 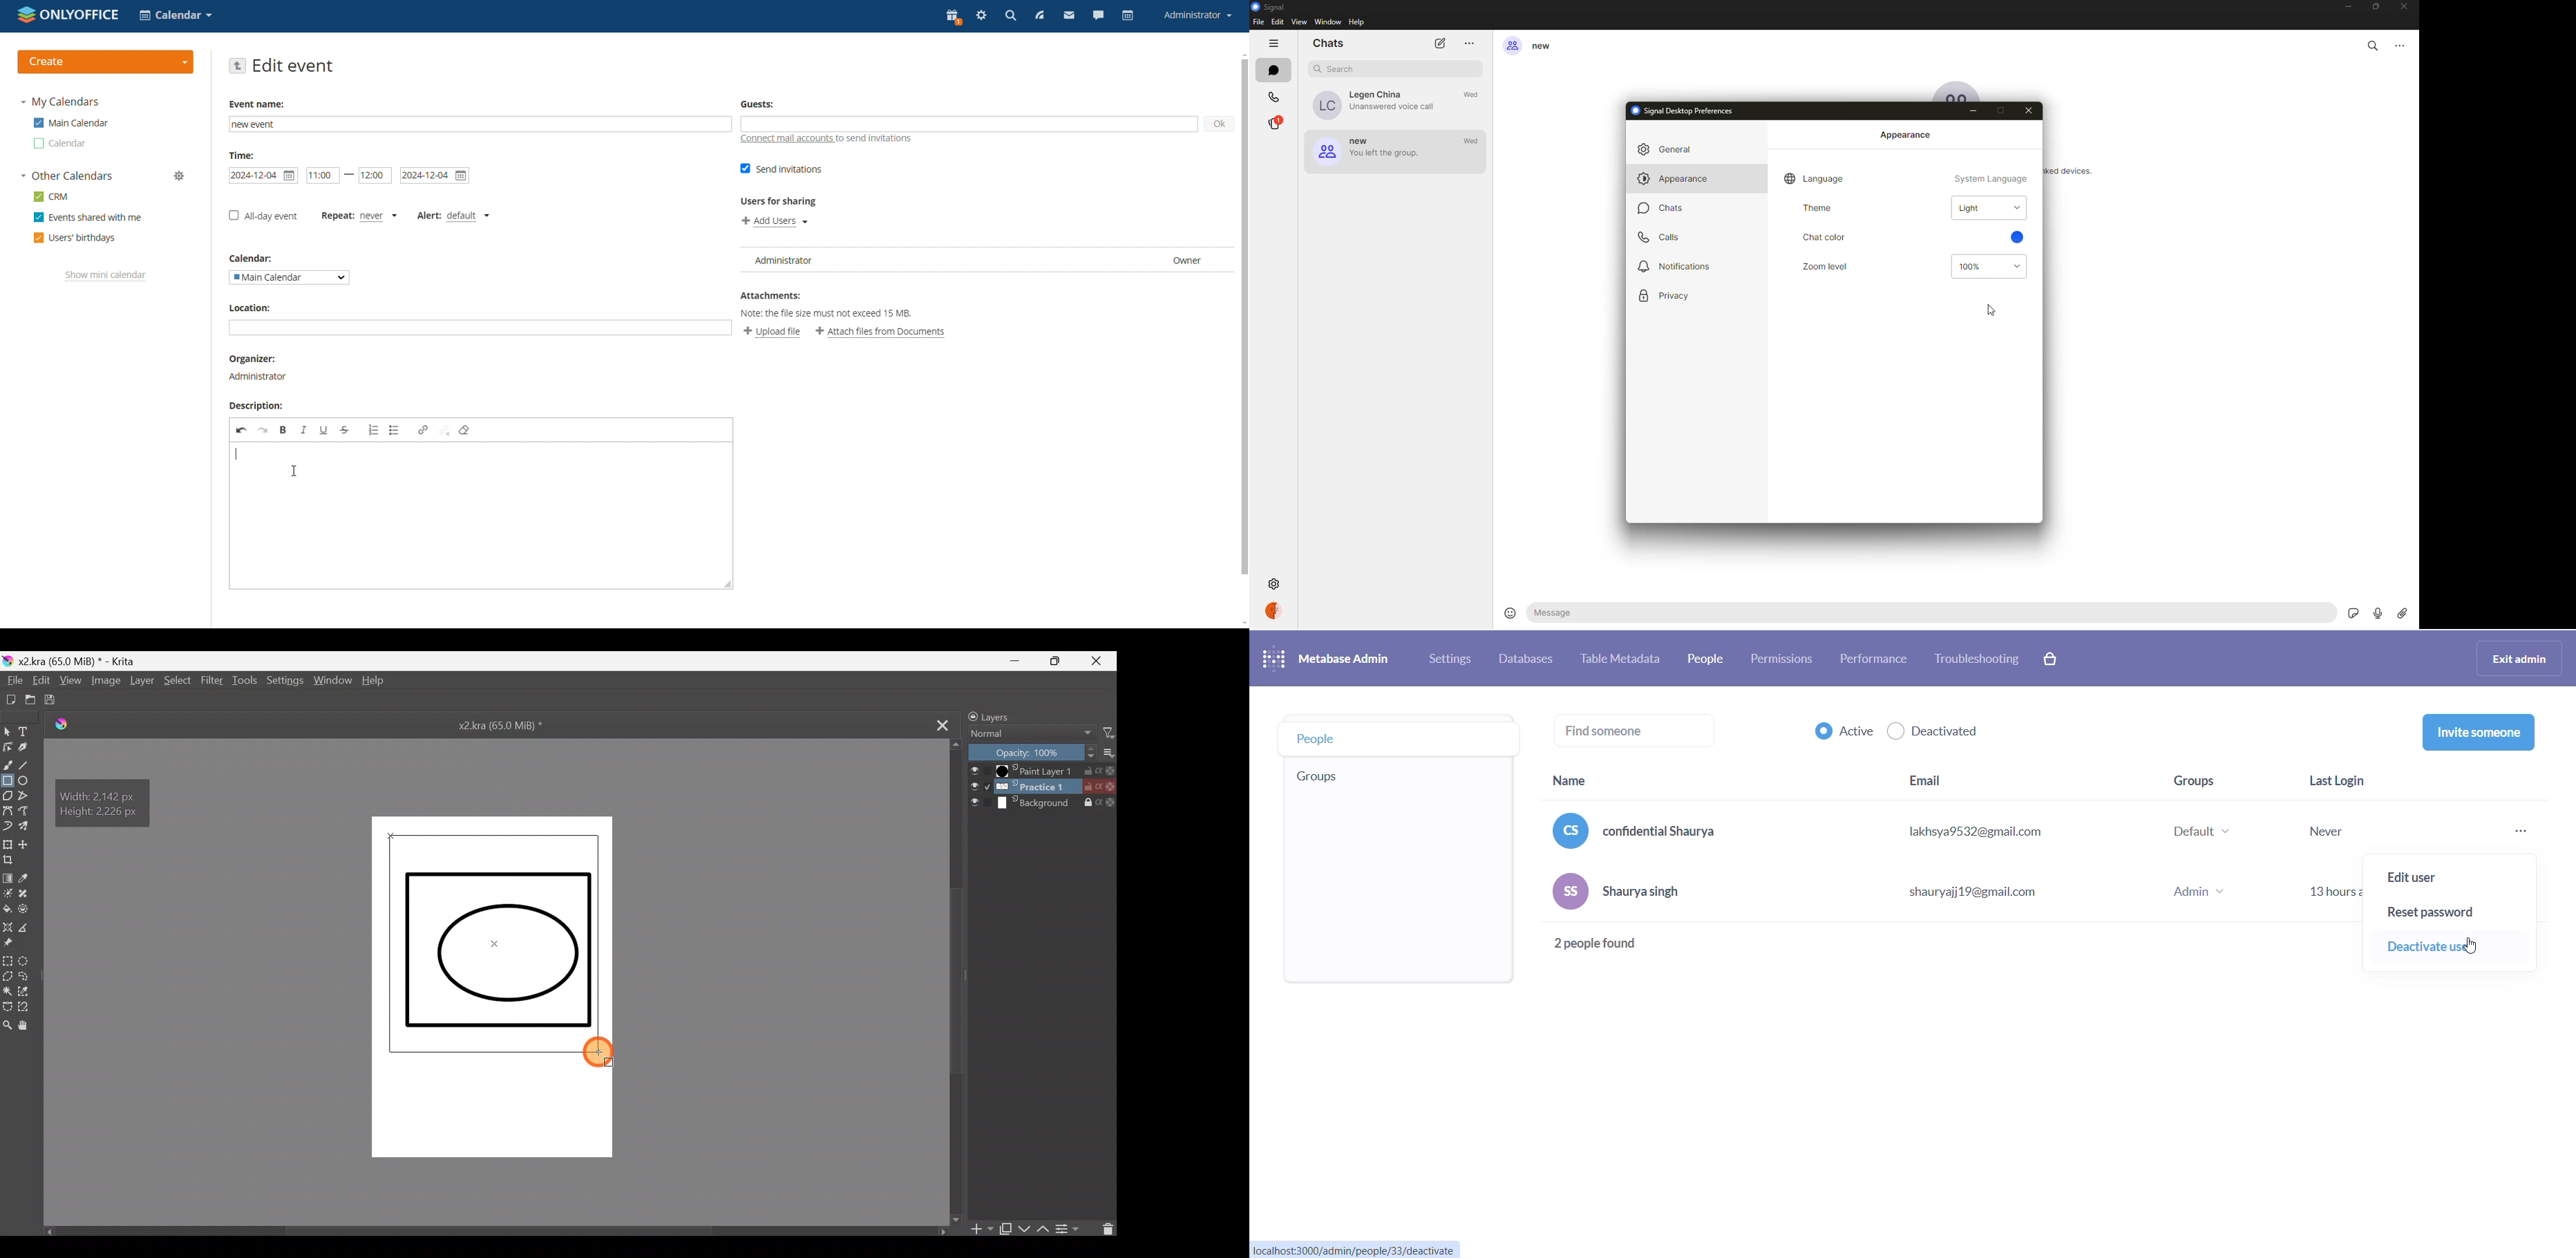 What do you see at coordinates (27, 783) in the screenshot?
I see `Ellipse tool` at bounding box center [27, 783].